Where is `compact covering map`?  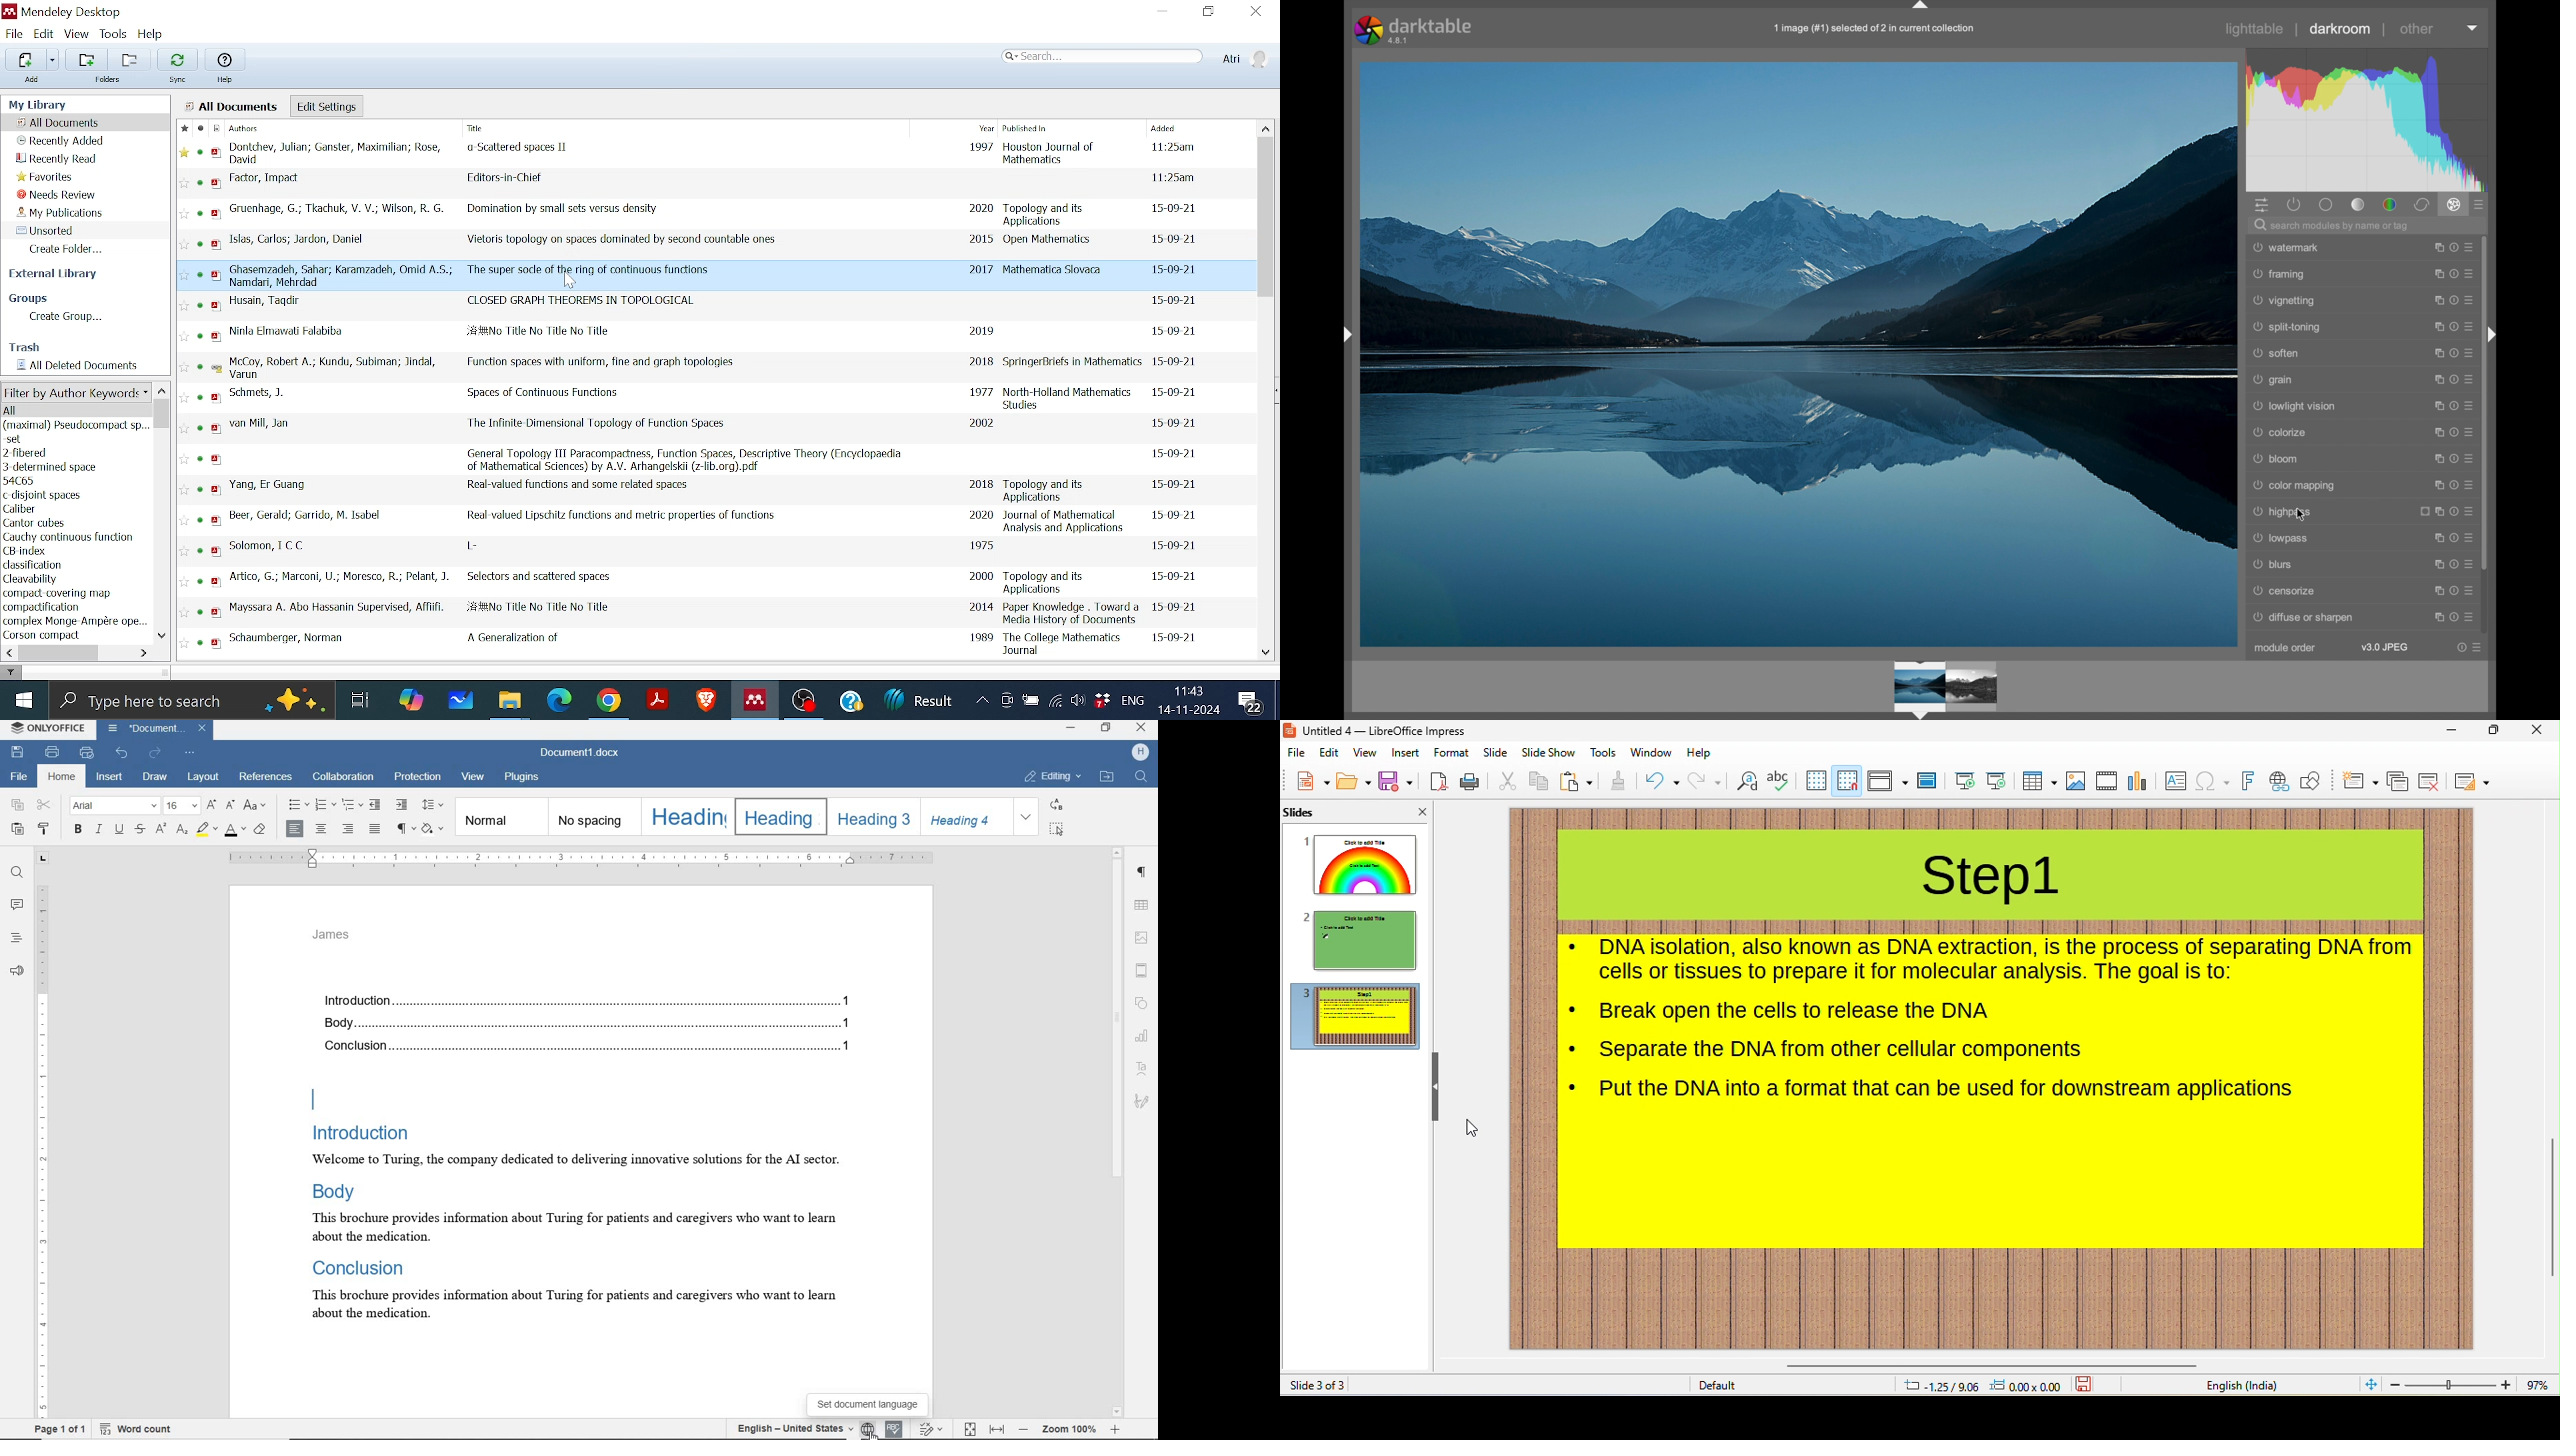
compact covering map is located at coordinates (70, 595).